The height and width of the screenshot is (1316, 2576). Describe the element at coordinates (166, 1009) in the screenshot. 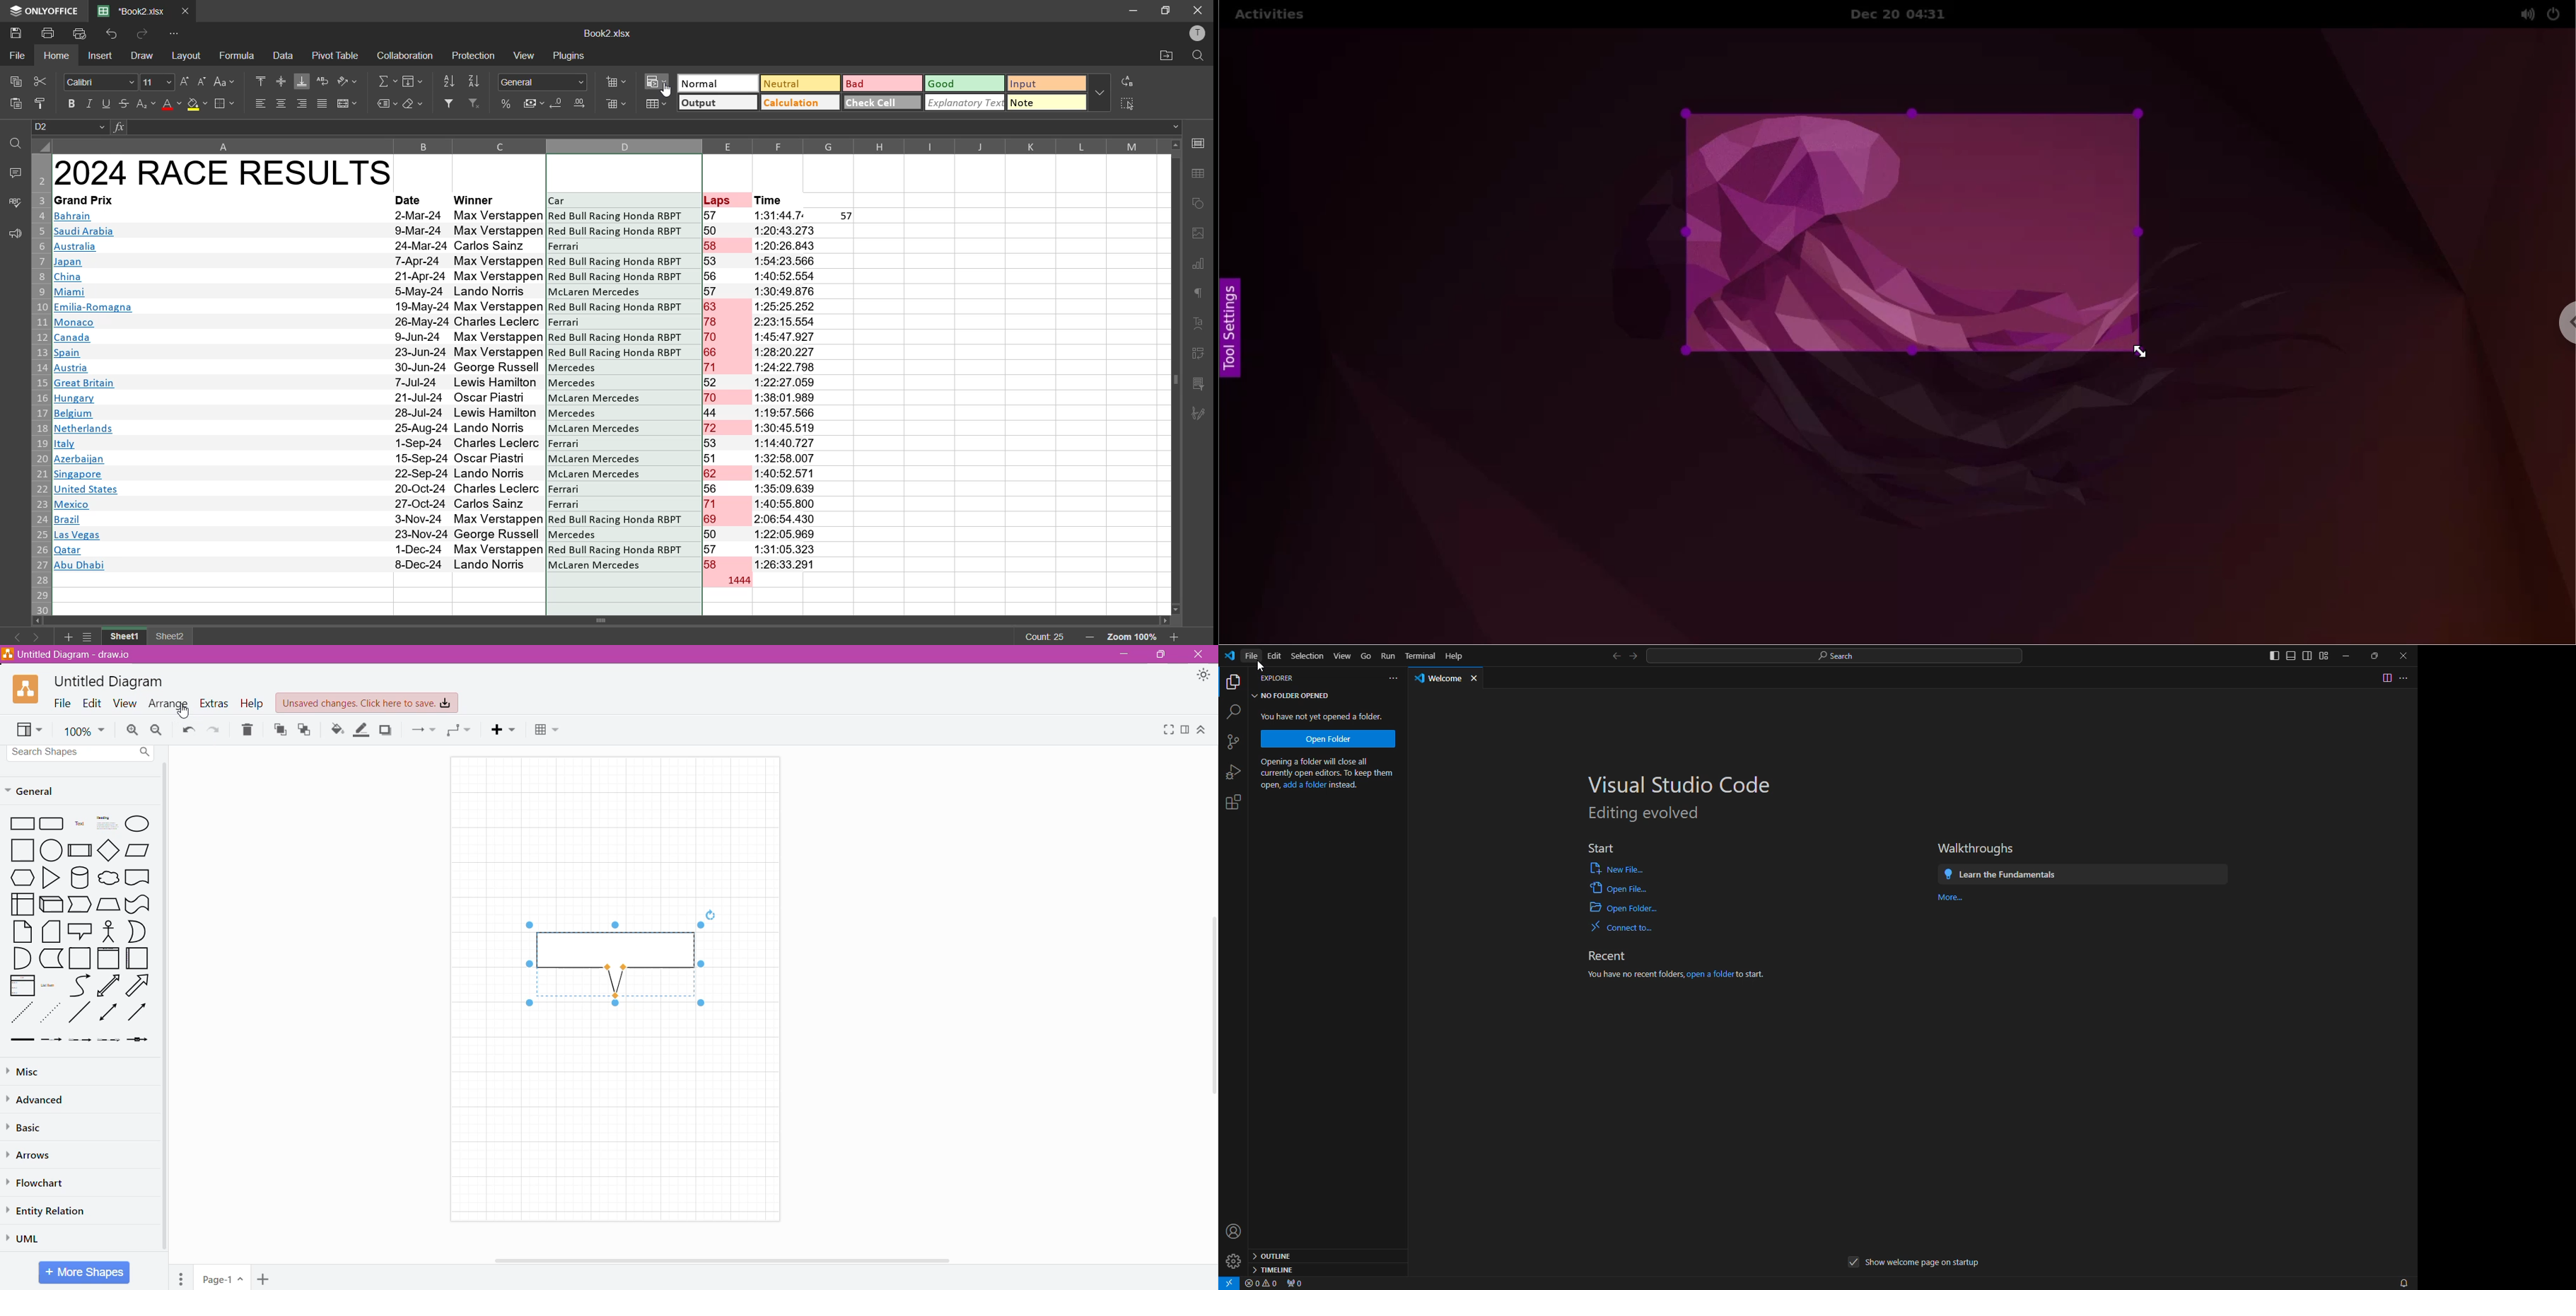

I see `Vertical Scroll Bar` at that location.